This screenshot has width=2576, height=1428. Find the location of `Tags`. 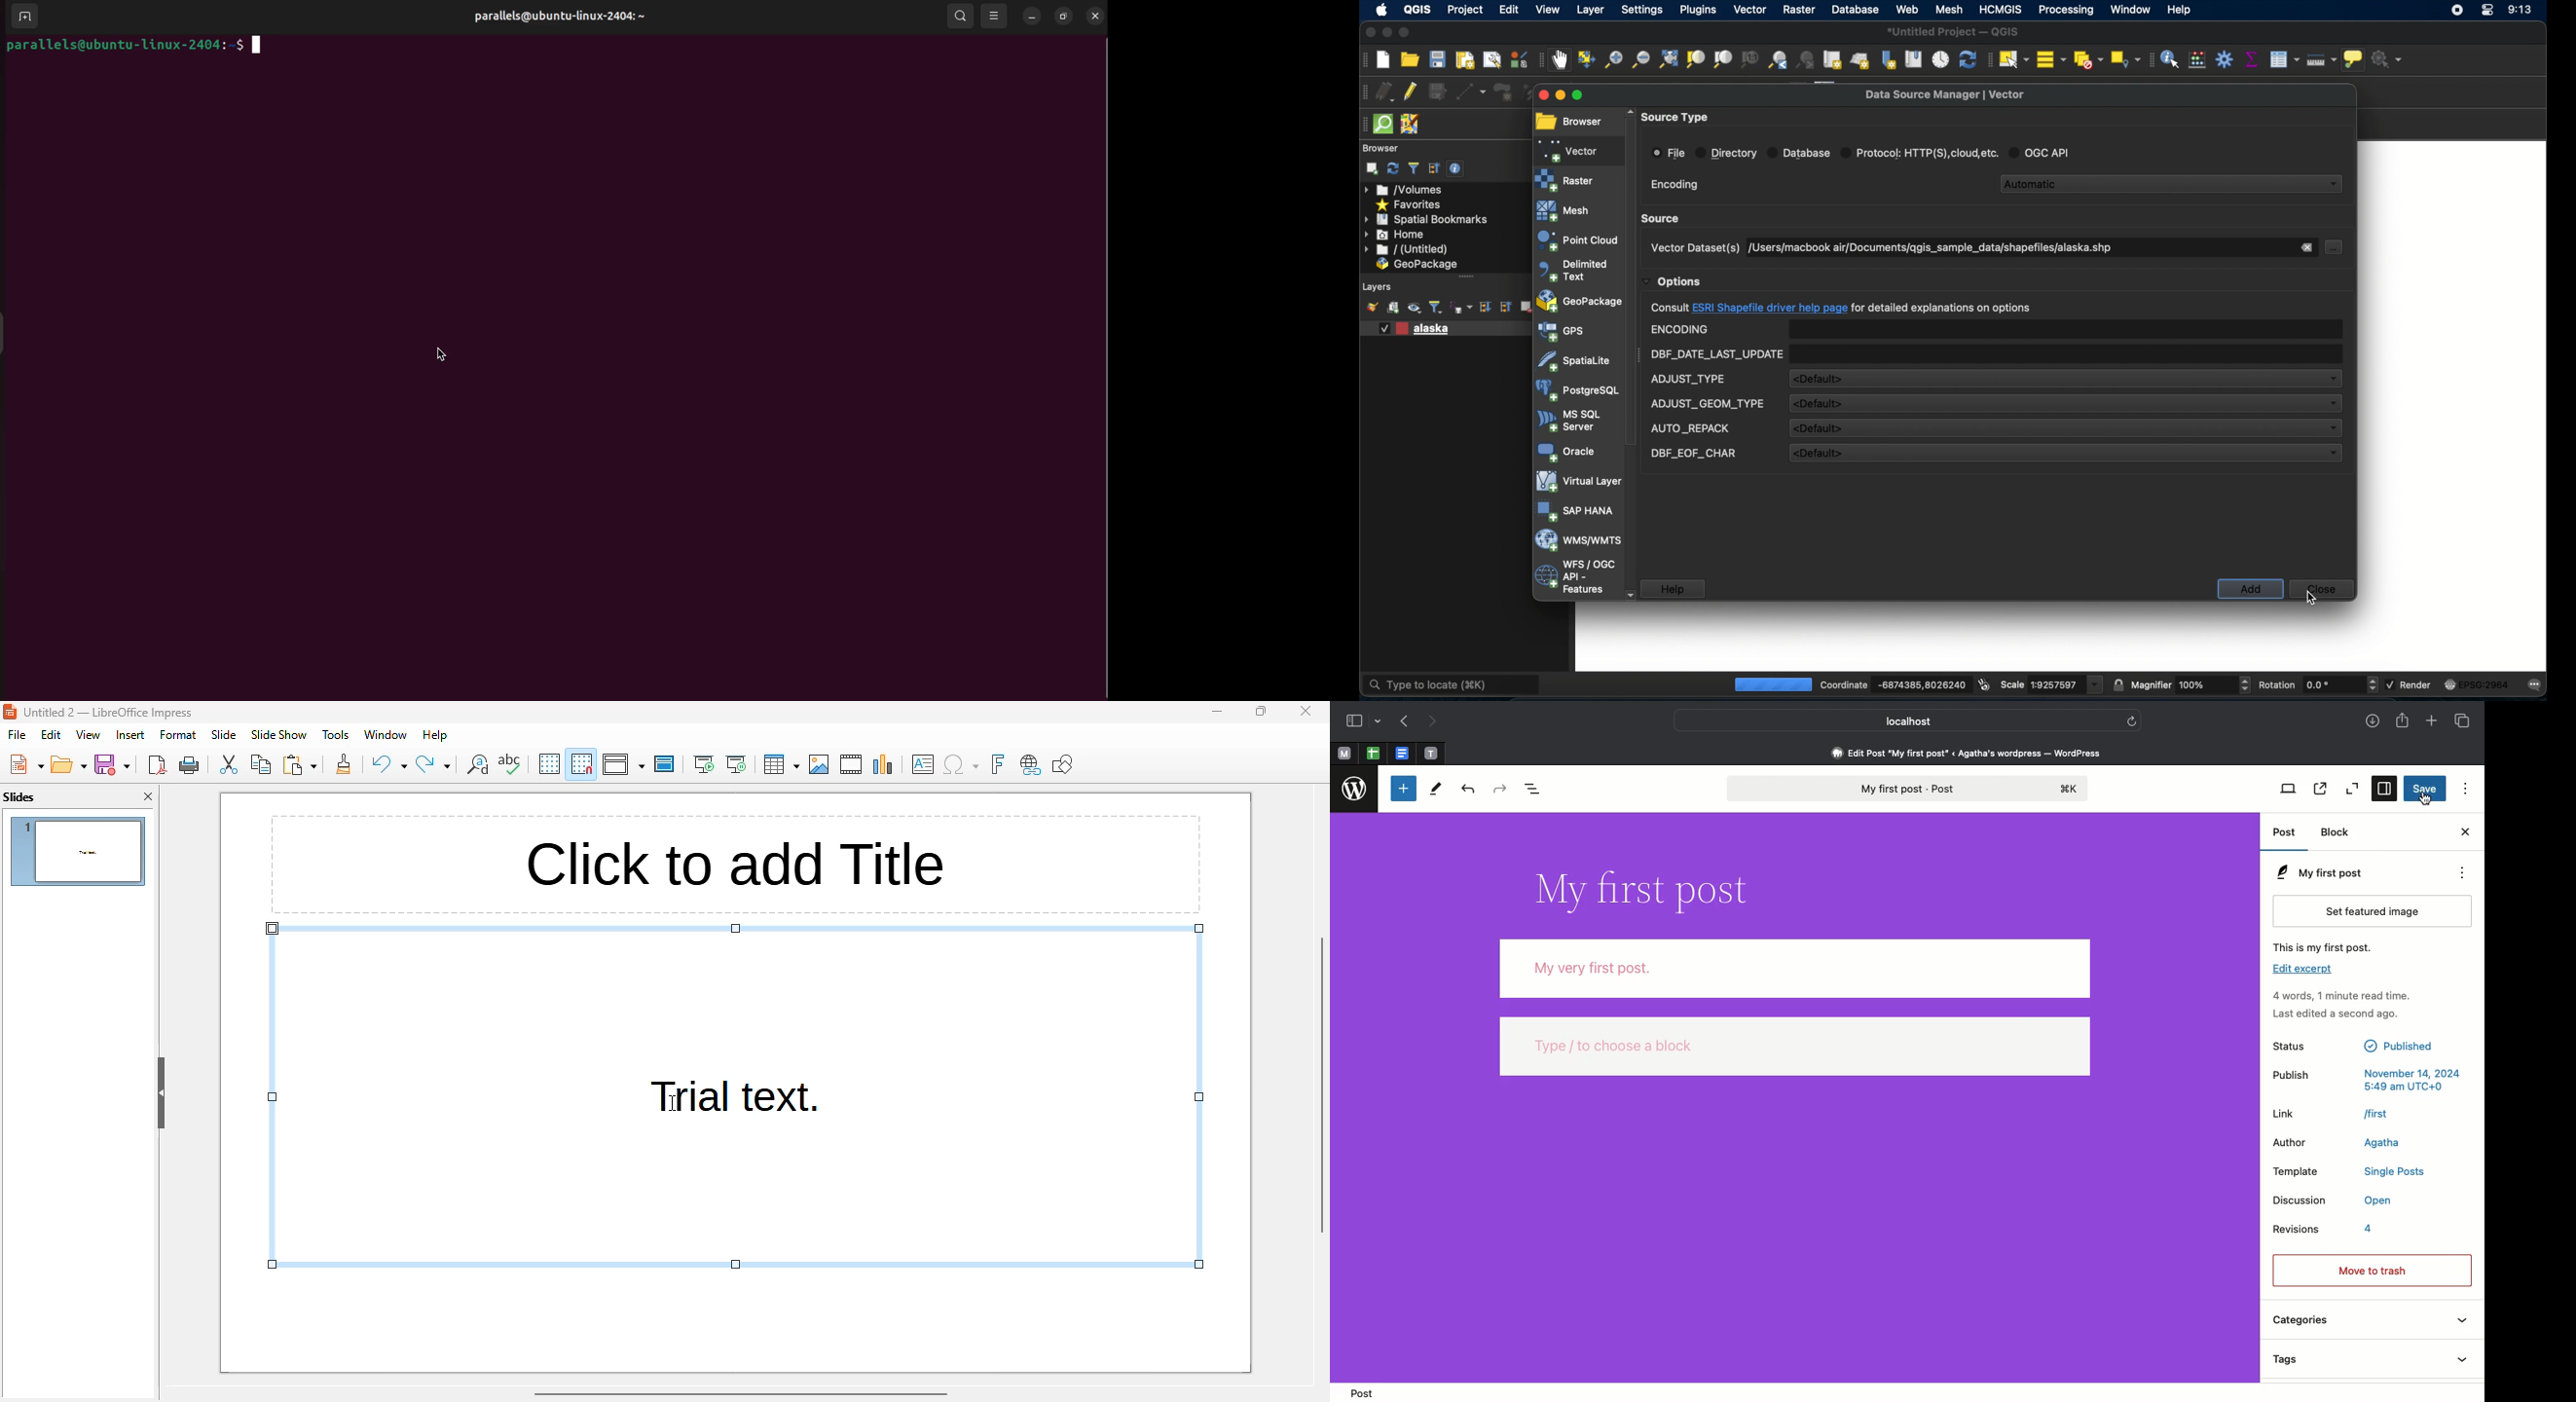

Tags is located at coordinates (2368, 1359).